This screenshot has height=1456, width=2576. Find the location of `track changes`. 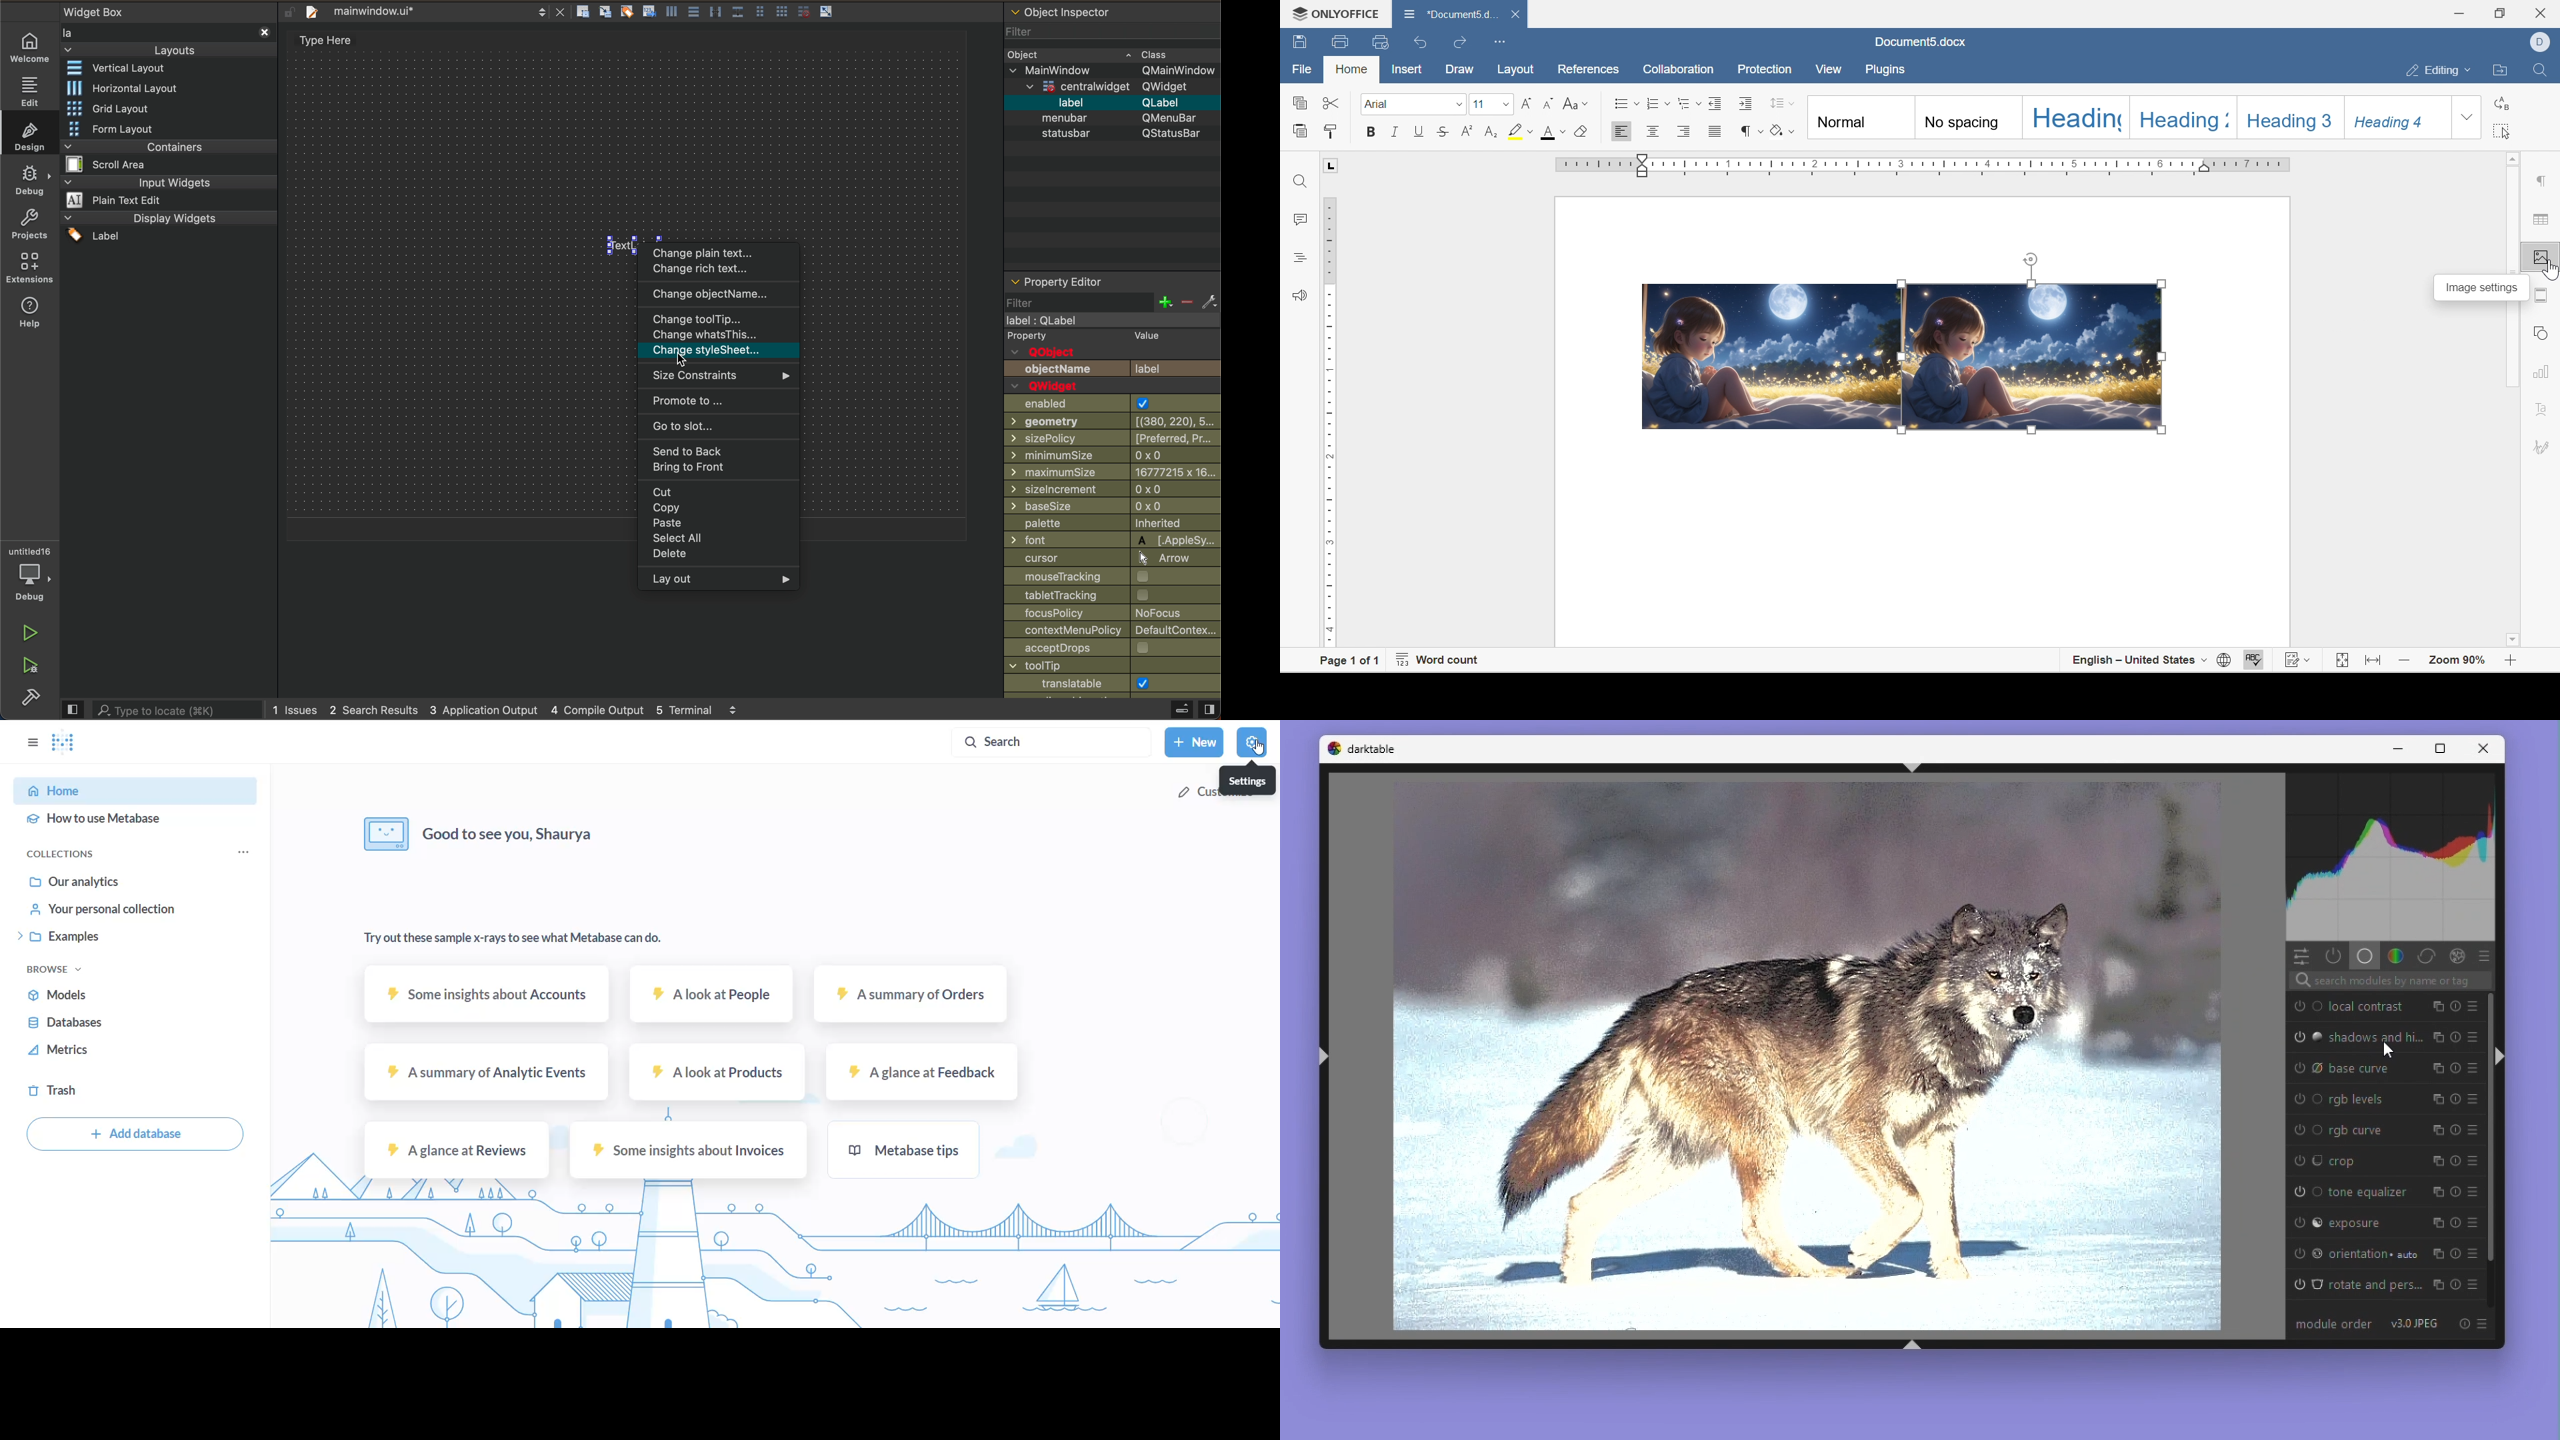

track changes is located at coordinates (2299, 657).